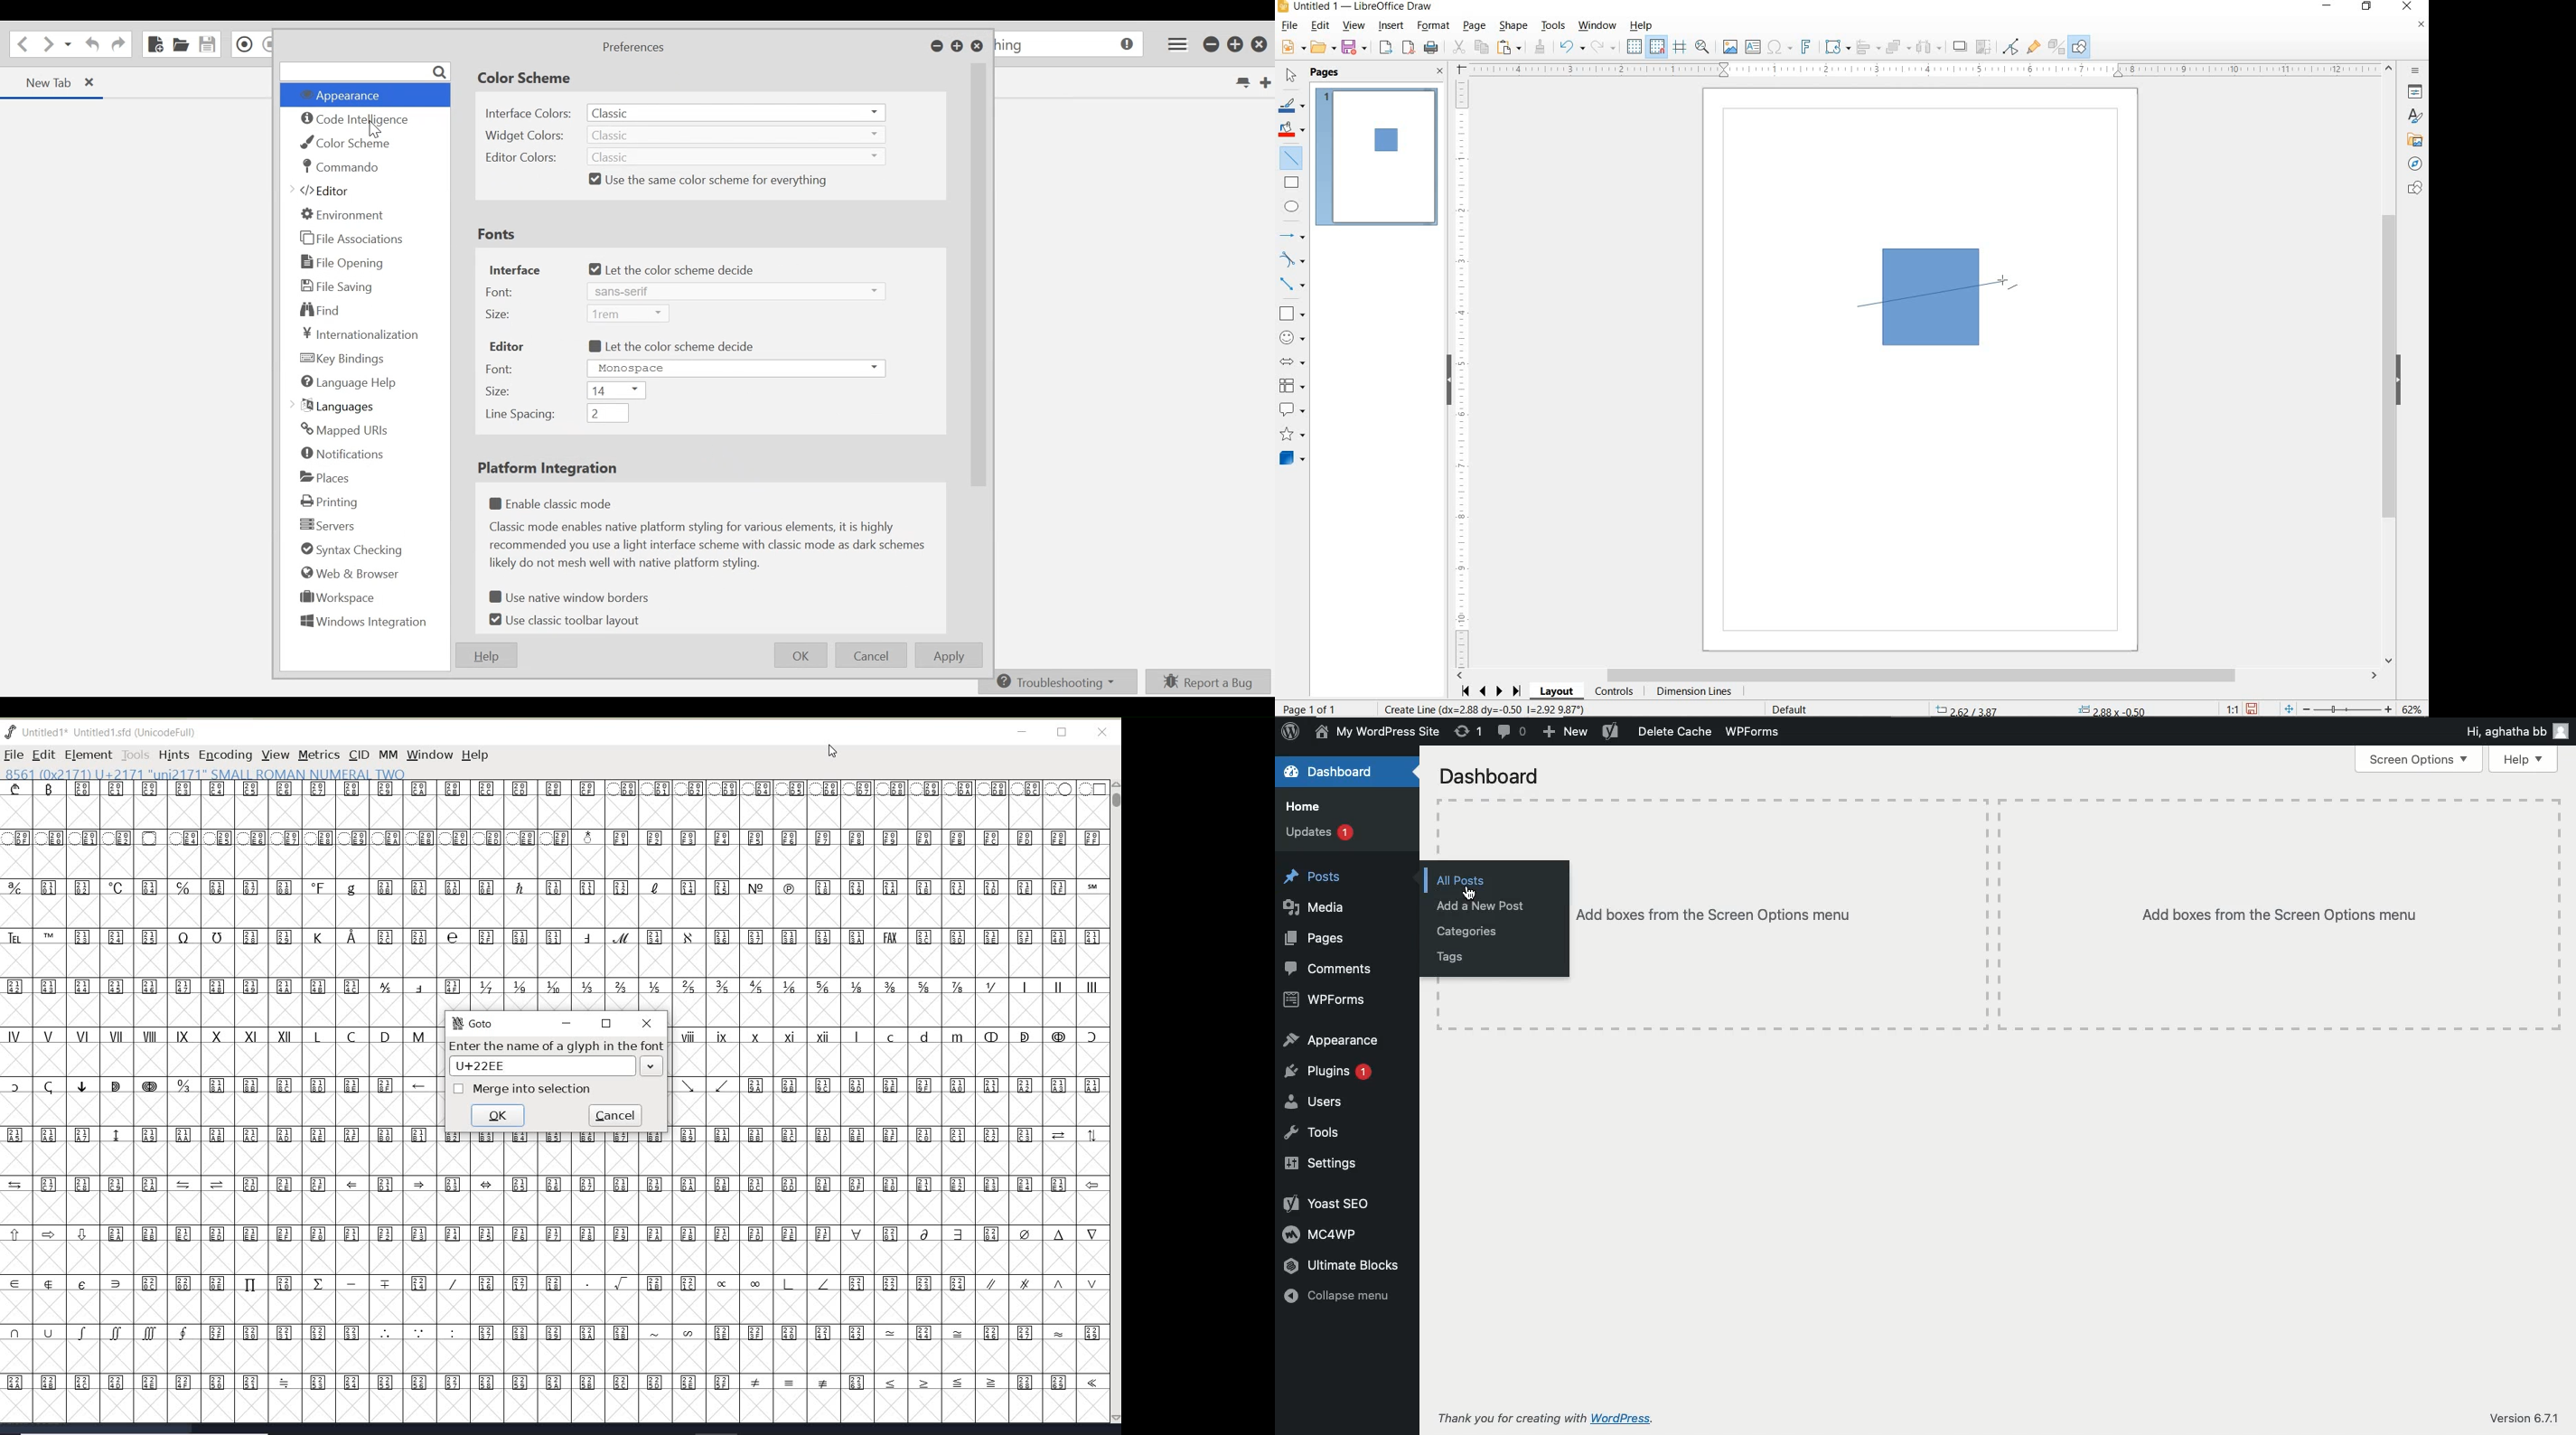  What do you see at coordinates (1794, 710) in the screenshot?
I see `DEFAULT` at bounding box center [1794, 710].